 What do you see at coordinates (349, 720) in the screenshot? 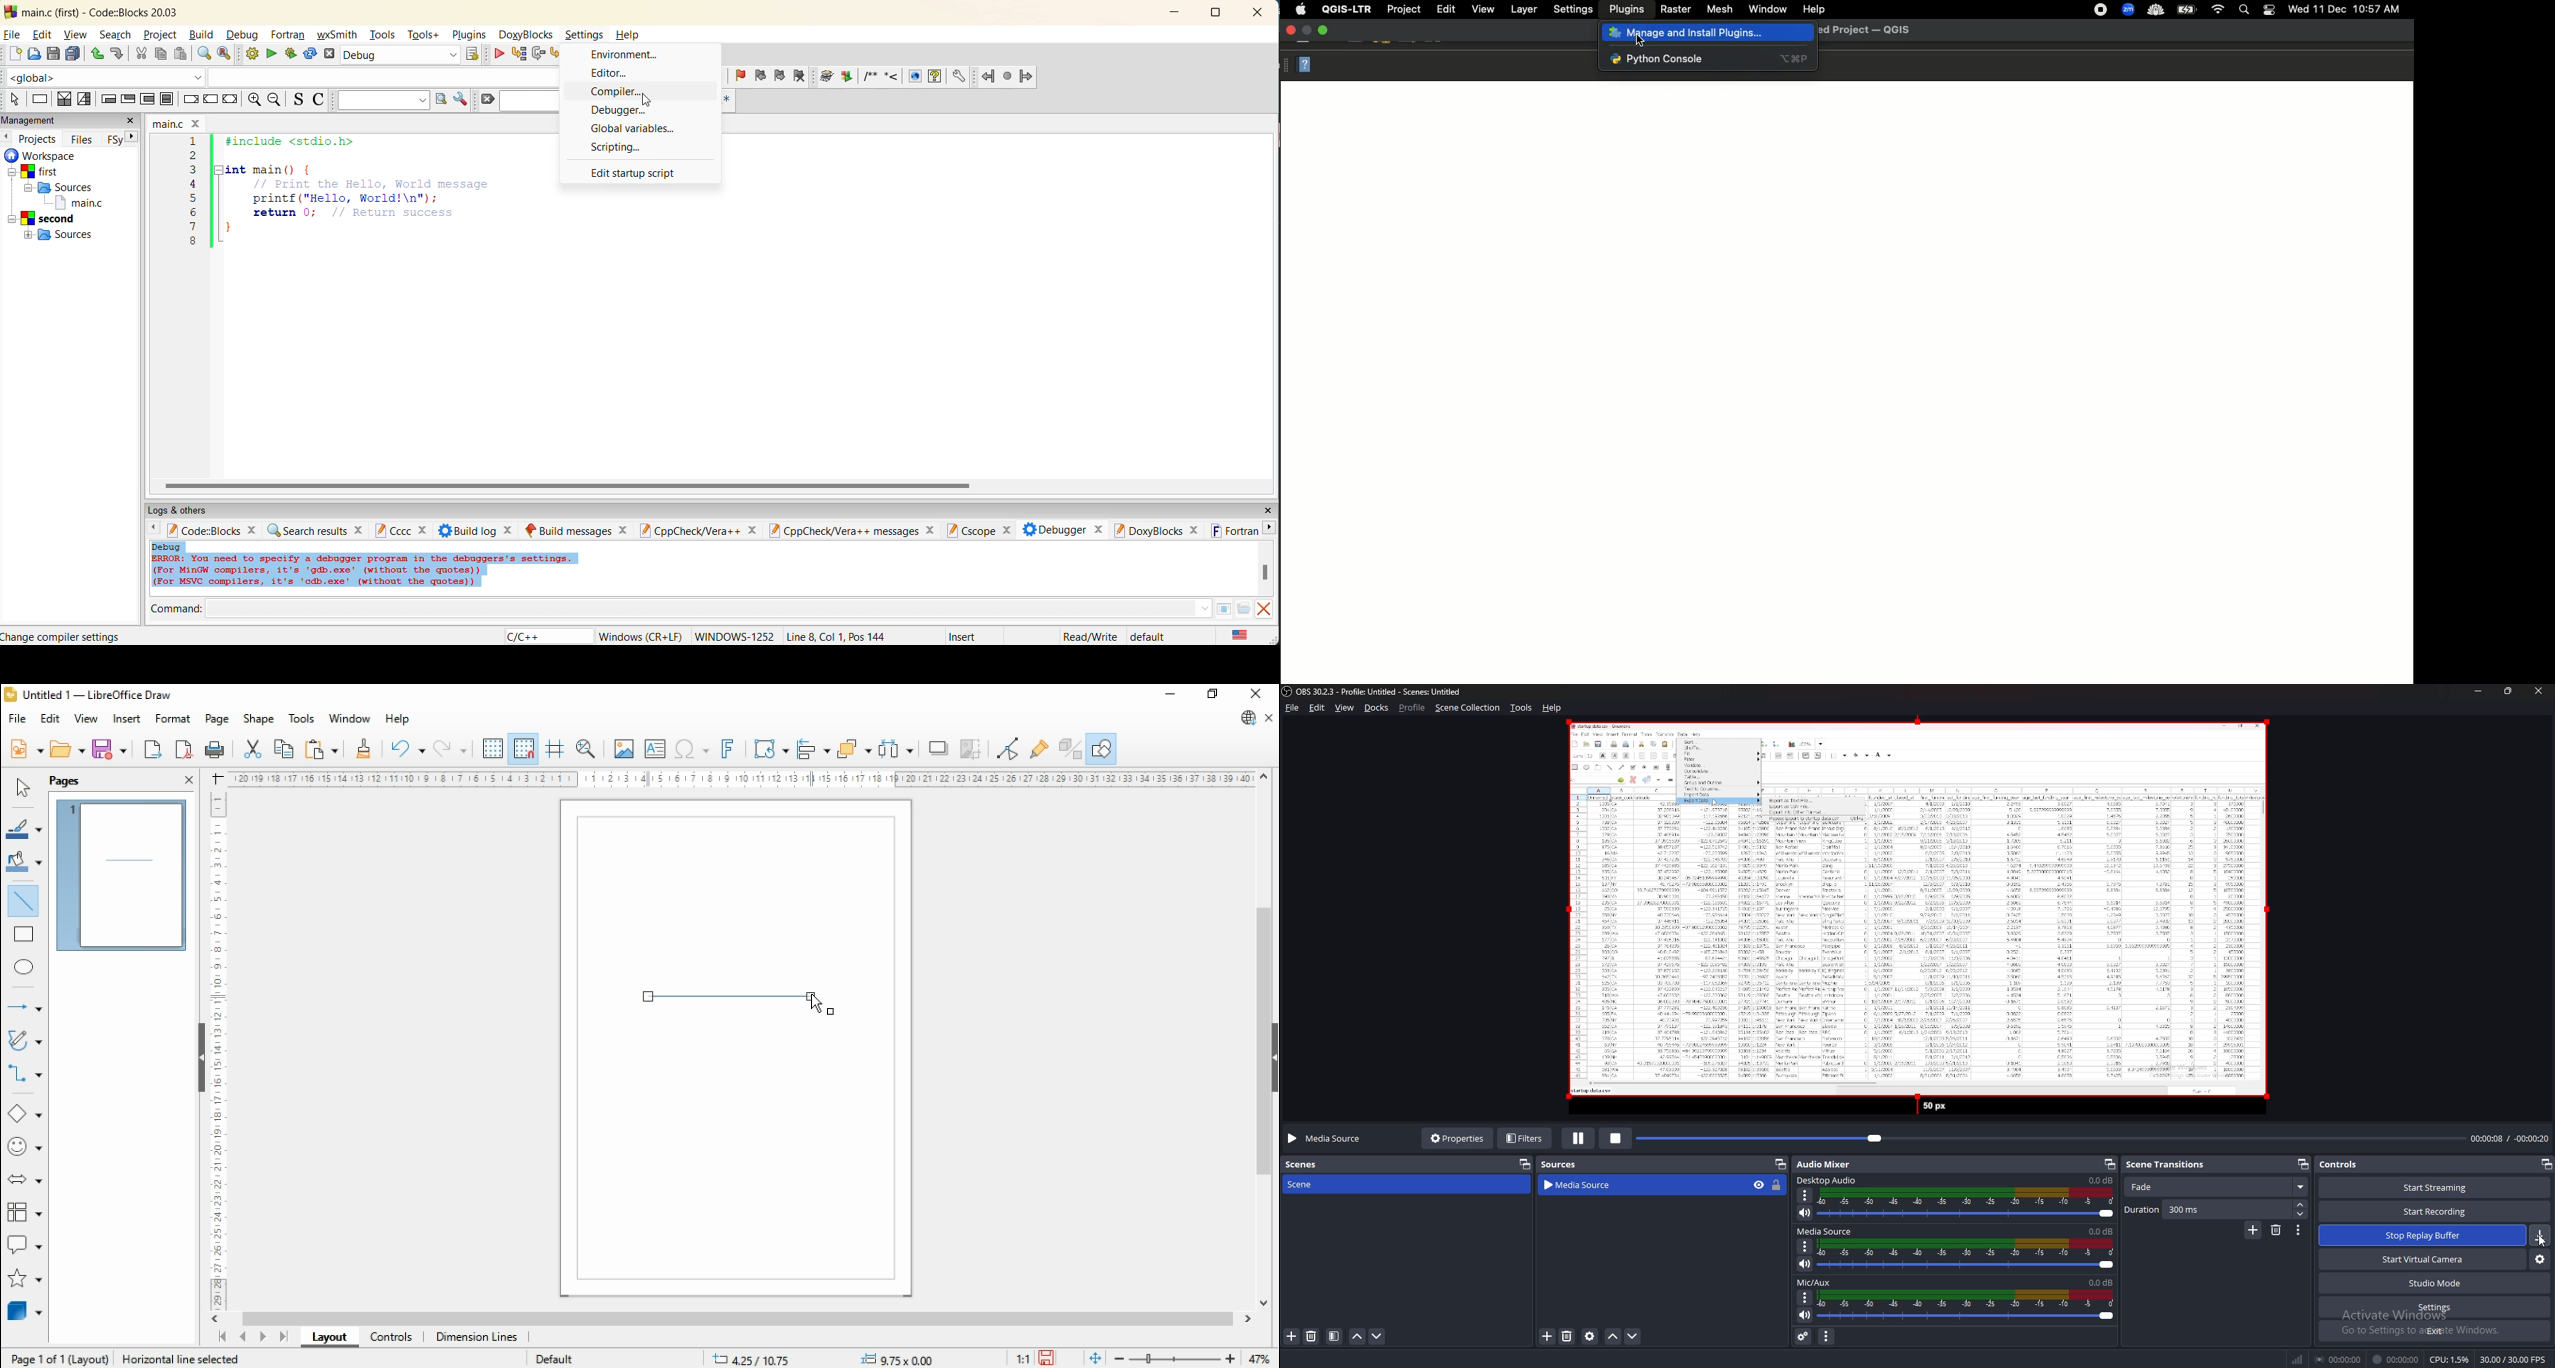
I see `window` at bounding box center [349, 720].